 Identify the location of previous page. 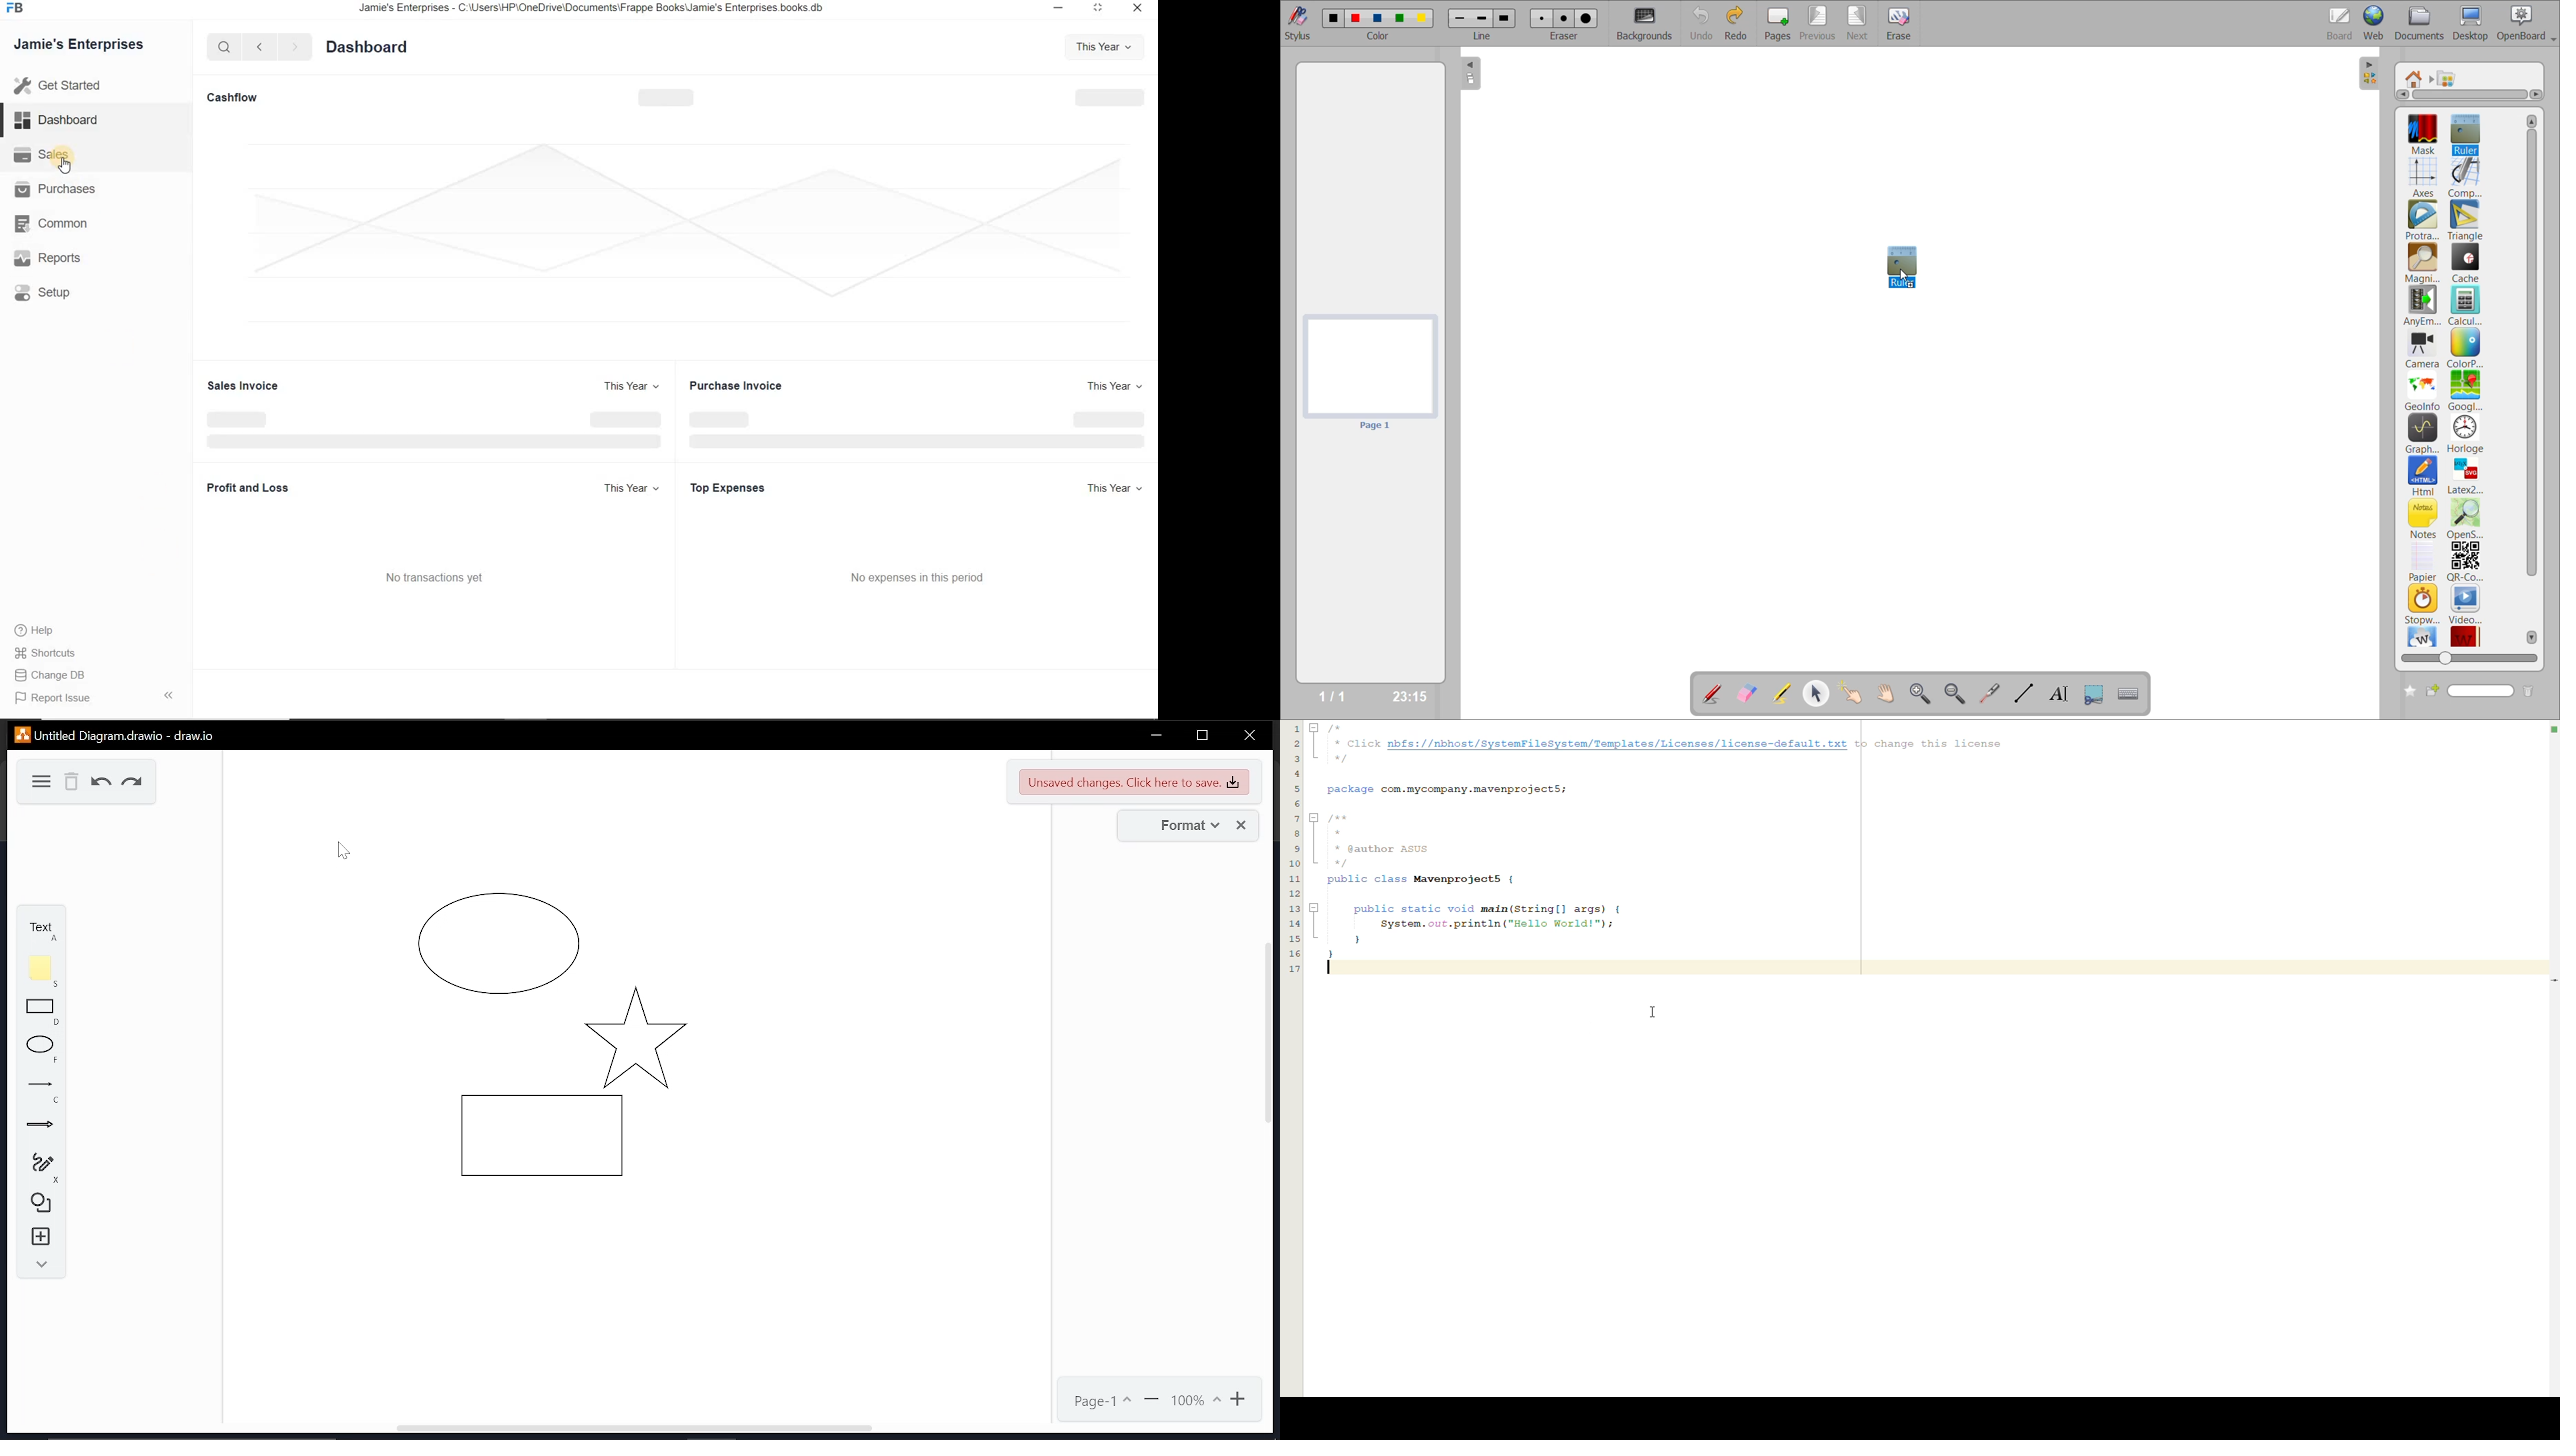
(259, 48).